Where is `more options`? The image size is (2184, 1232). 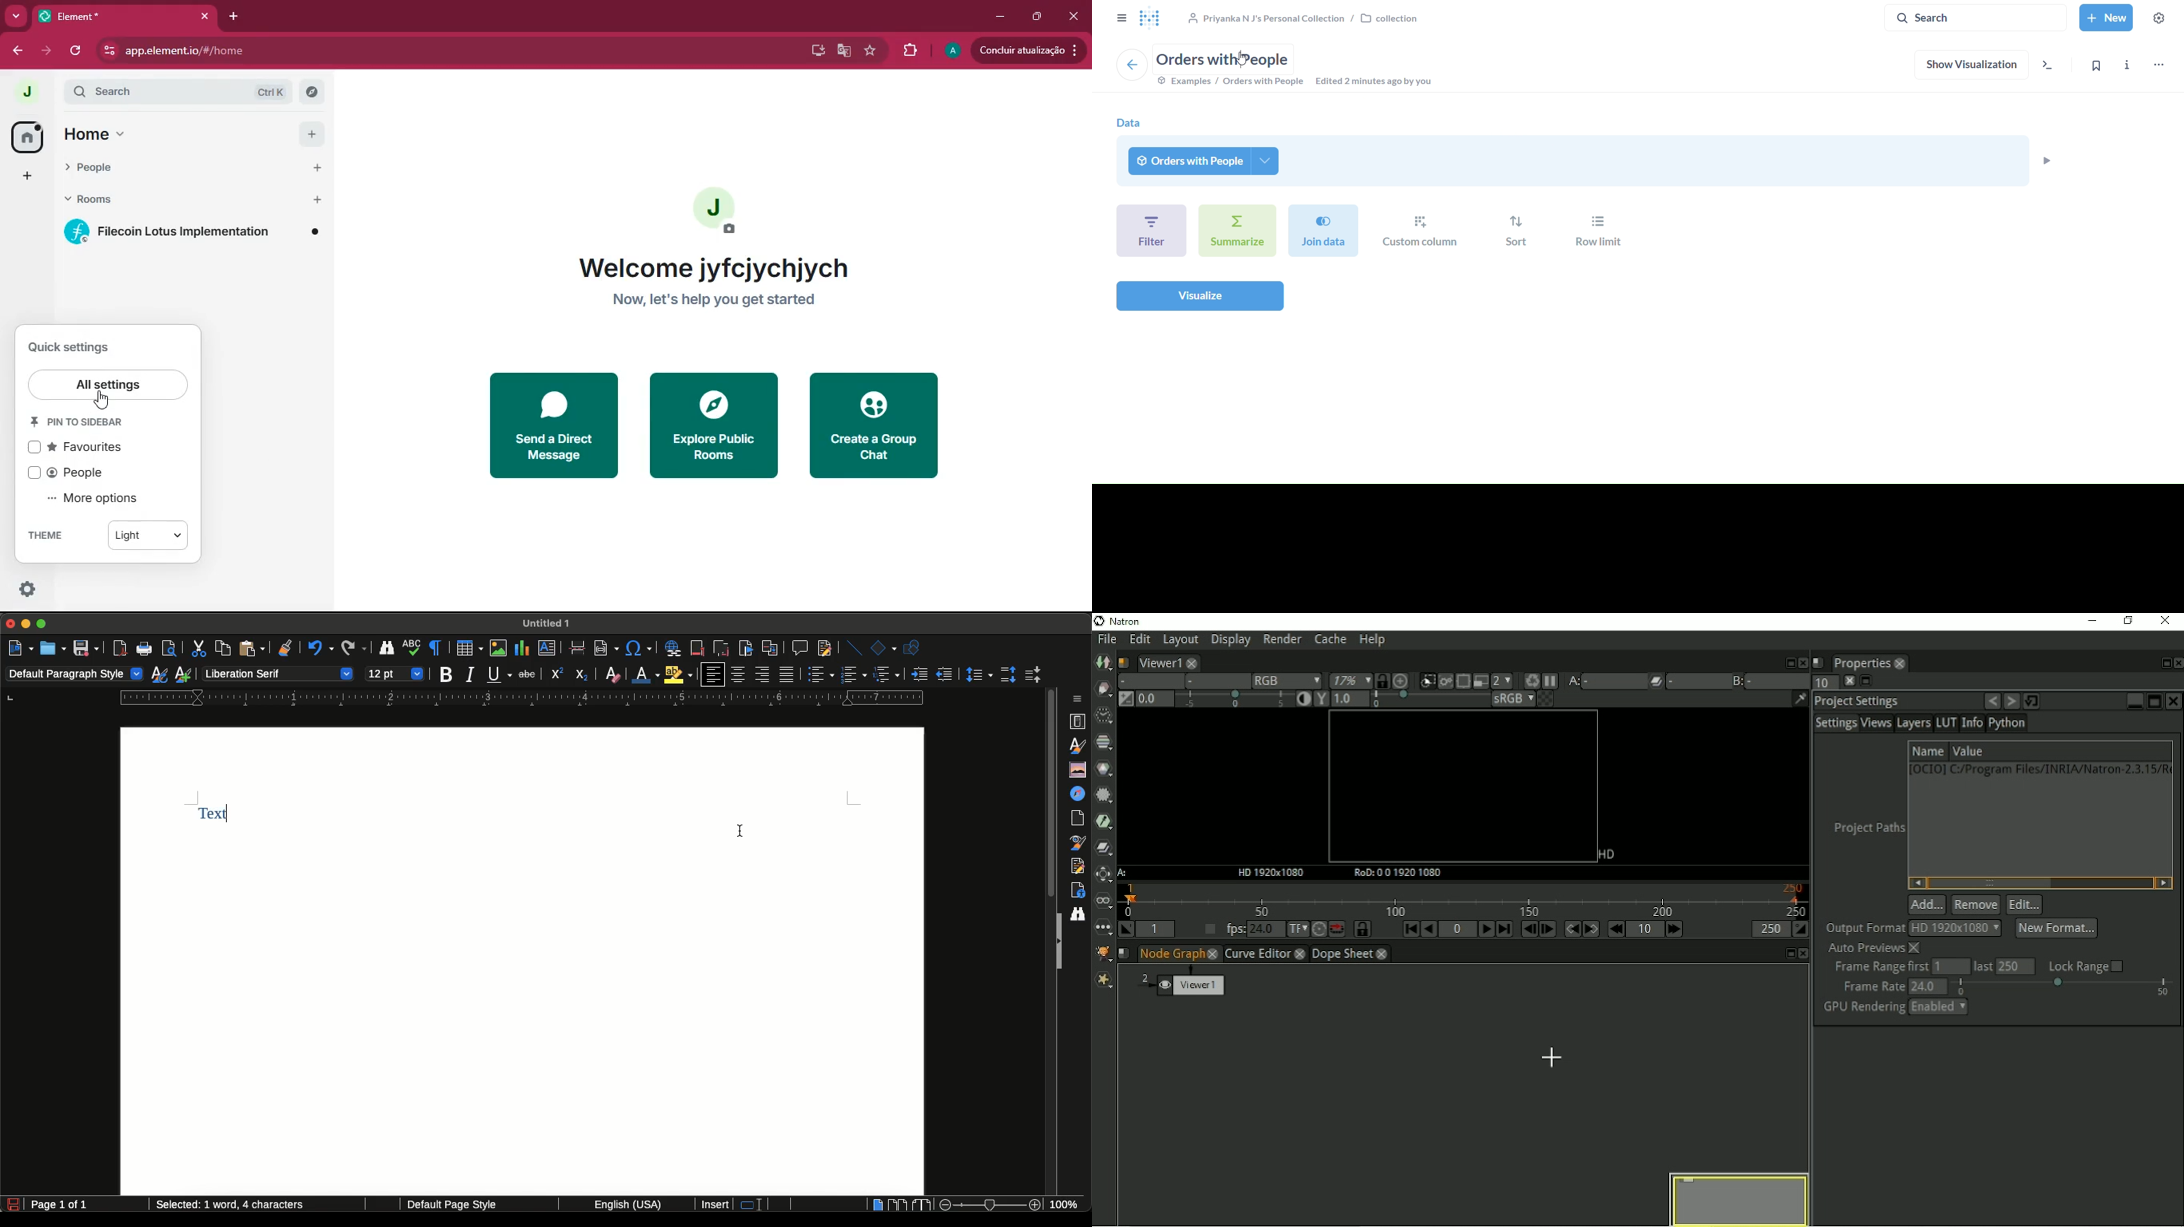
more options is located at coordinates (104, 498).